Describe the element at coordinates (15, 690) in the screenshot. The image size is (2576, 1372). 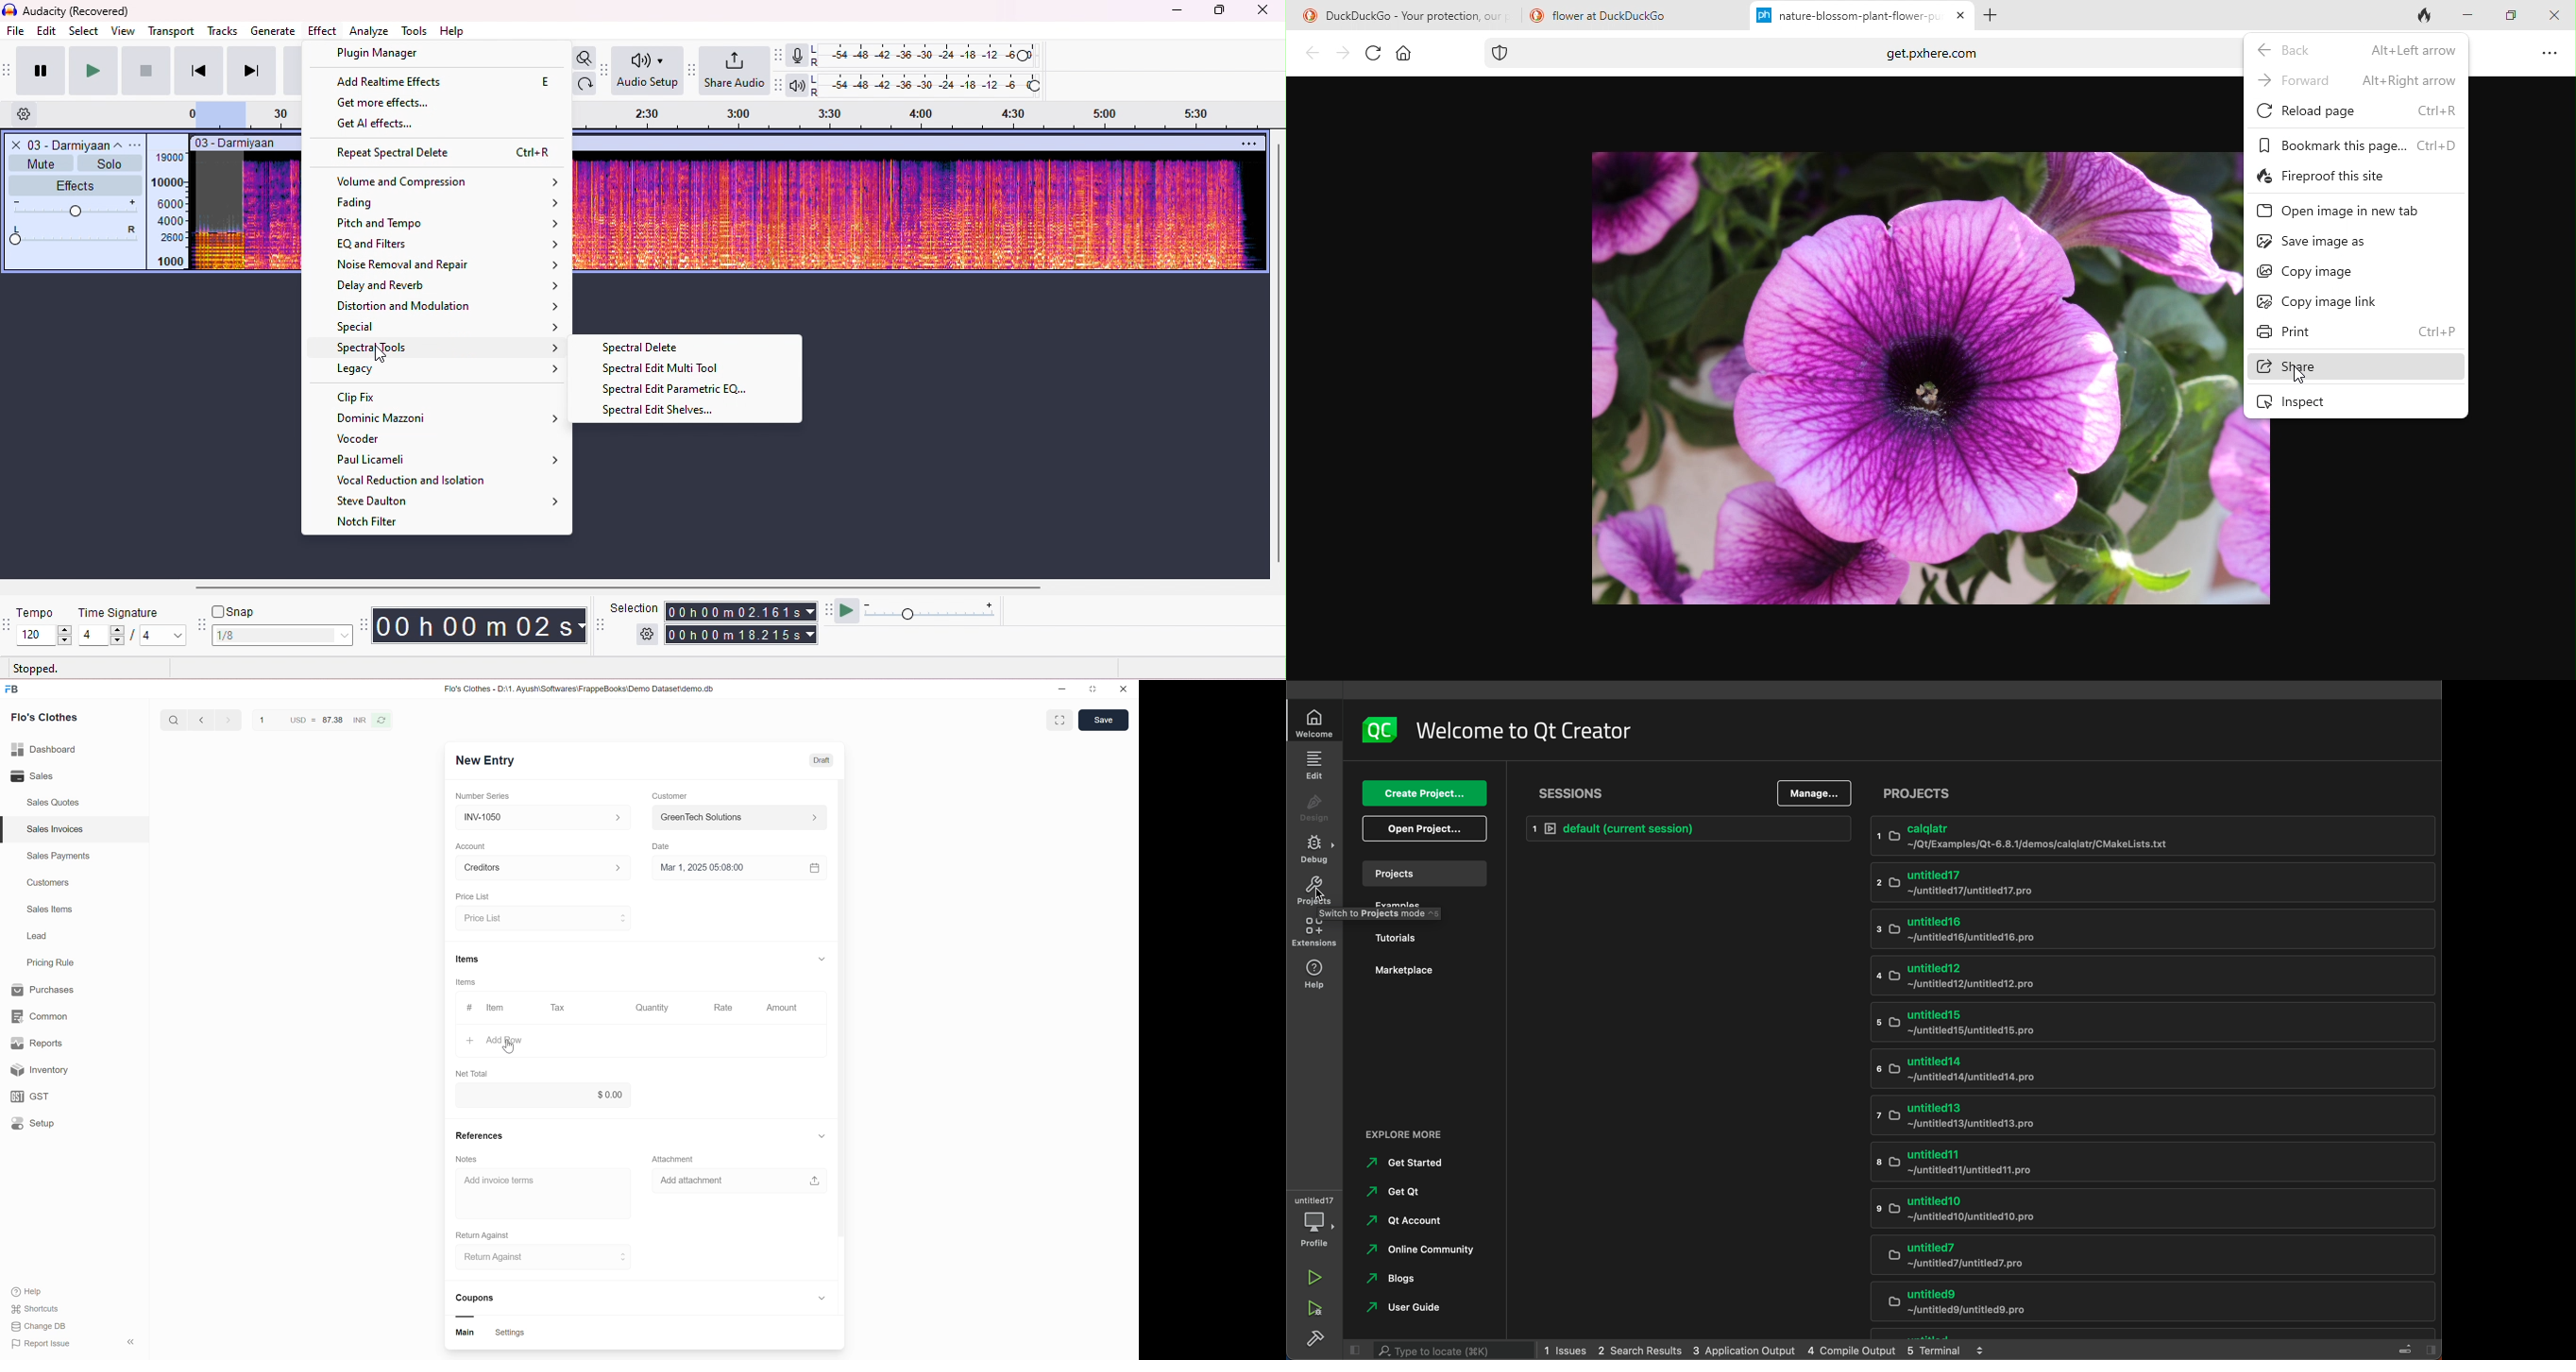
I see `Frappe Book logo` at that location.